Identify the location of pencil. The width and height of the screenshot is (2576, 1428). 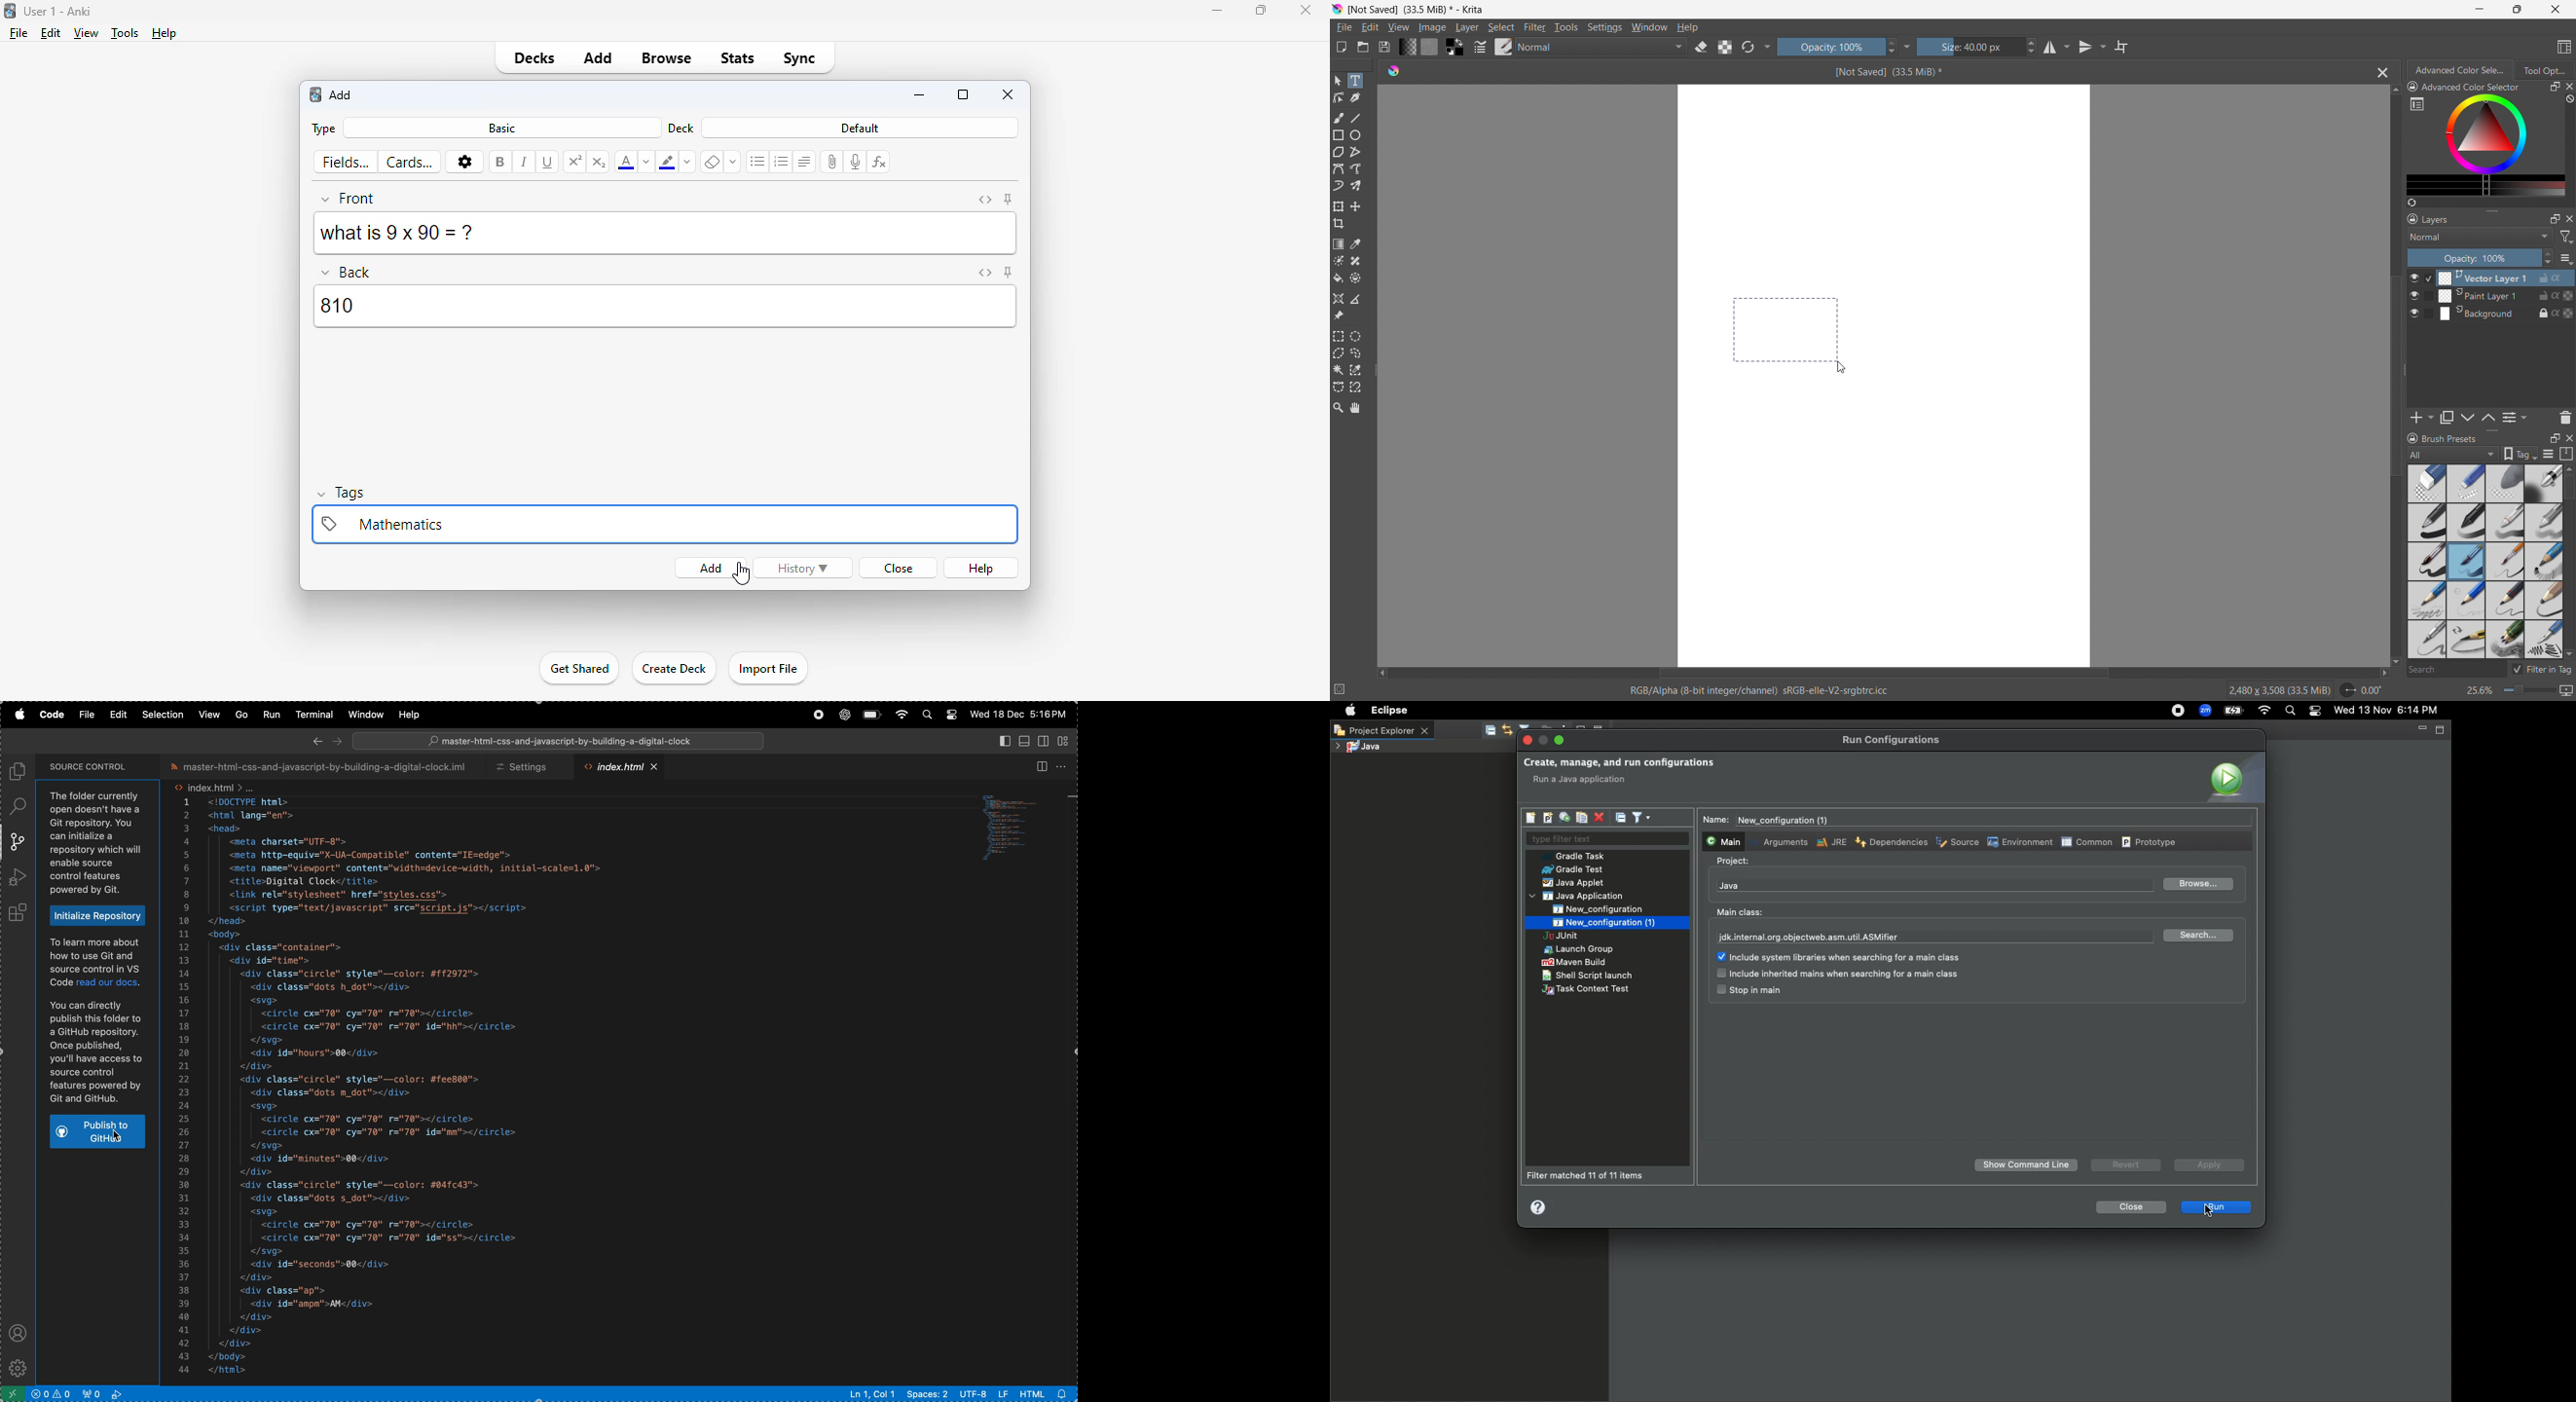
(2424, 639).